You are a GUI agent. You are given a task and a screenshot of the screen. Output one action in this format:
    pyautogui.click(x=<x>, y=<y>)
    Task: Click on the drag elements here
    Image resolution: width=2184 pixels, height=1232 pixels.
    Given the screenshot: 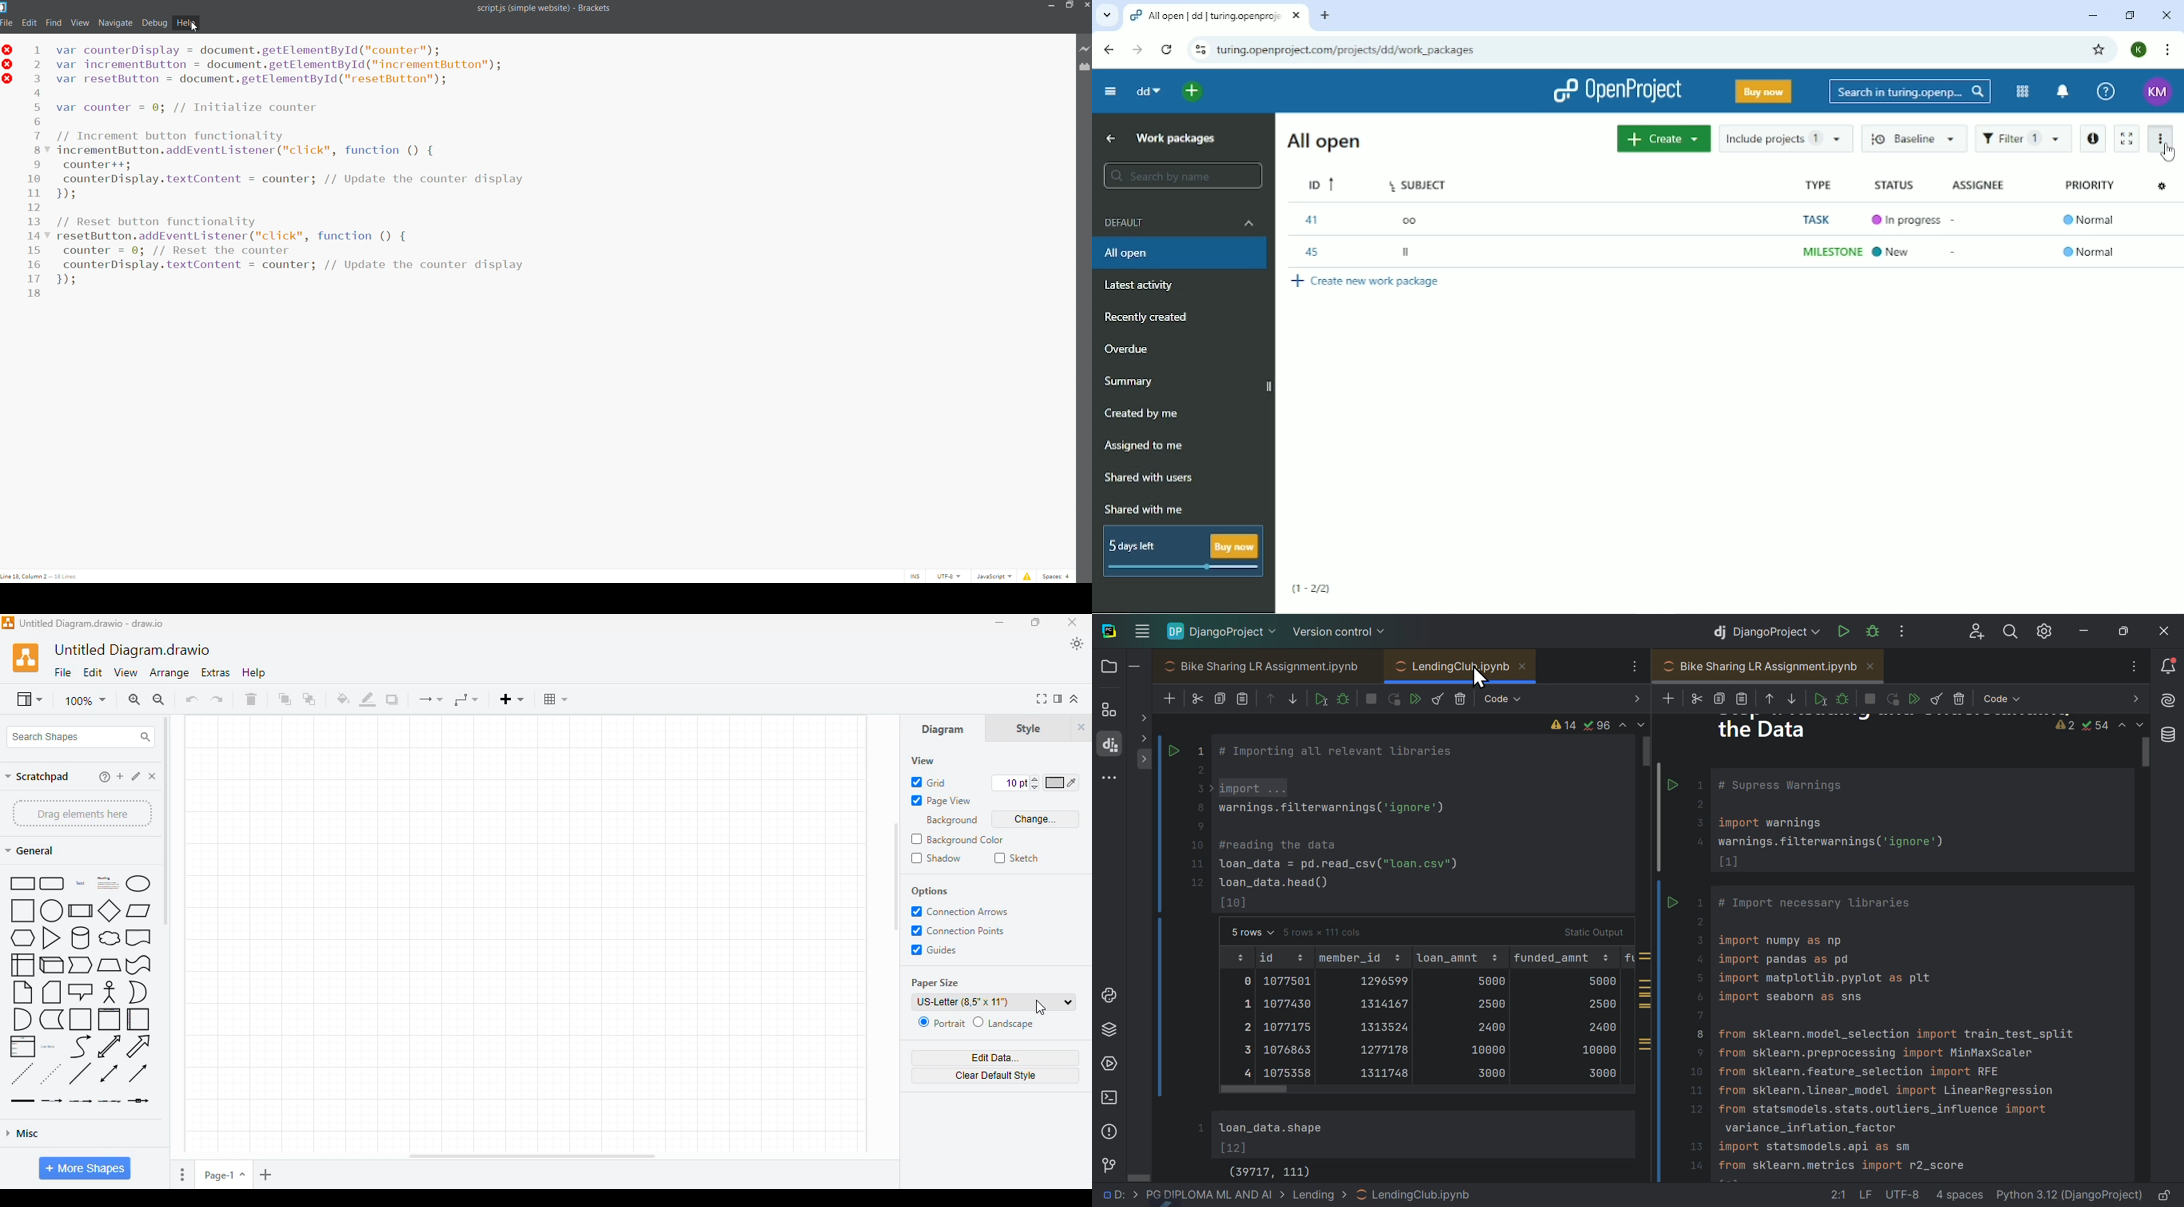 What is the action you would take?
    pyautogui.click(x=82, y=813)
    